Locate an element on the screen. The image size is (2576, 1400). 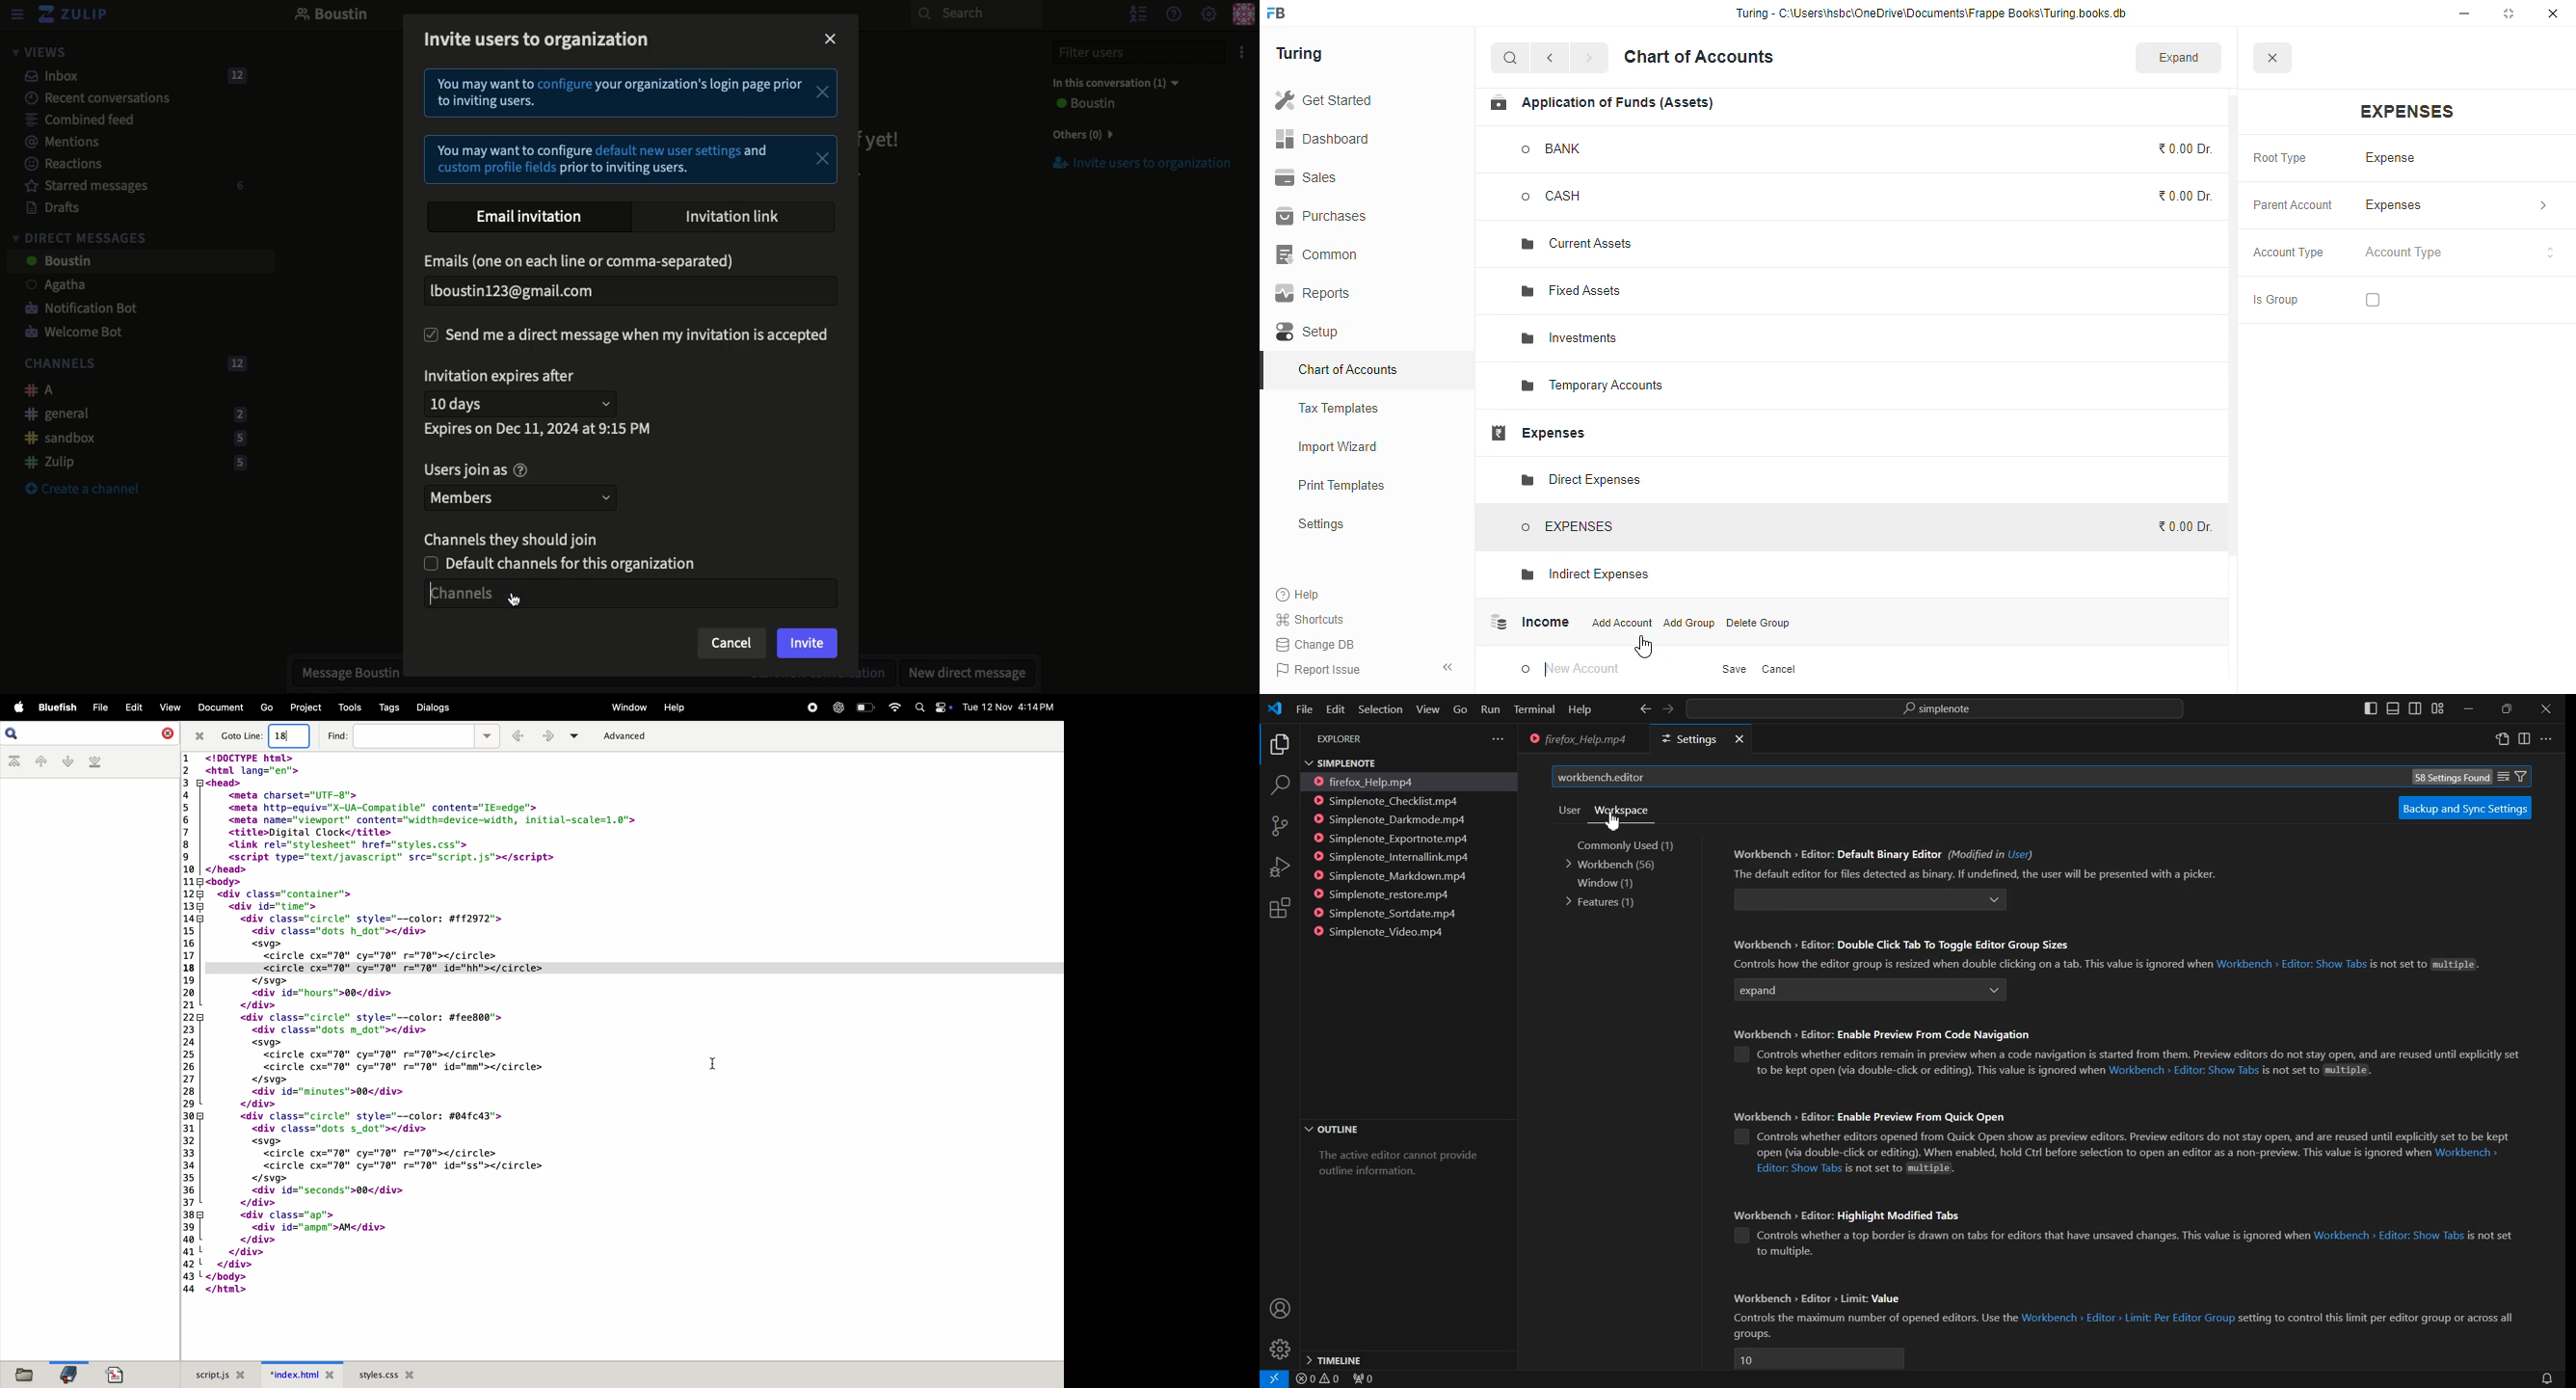
report issue is located at coordinates (1317, 669).